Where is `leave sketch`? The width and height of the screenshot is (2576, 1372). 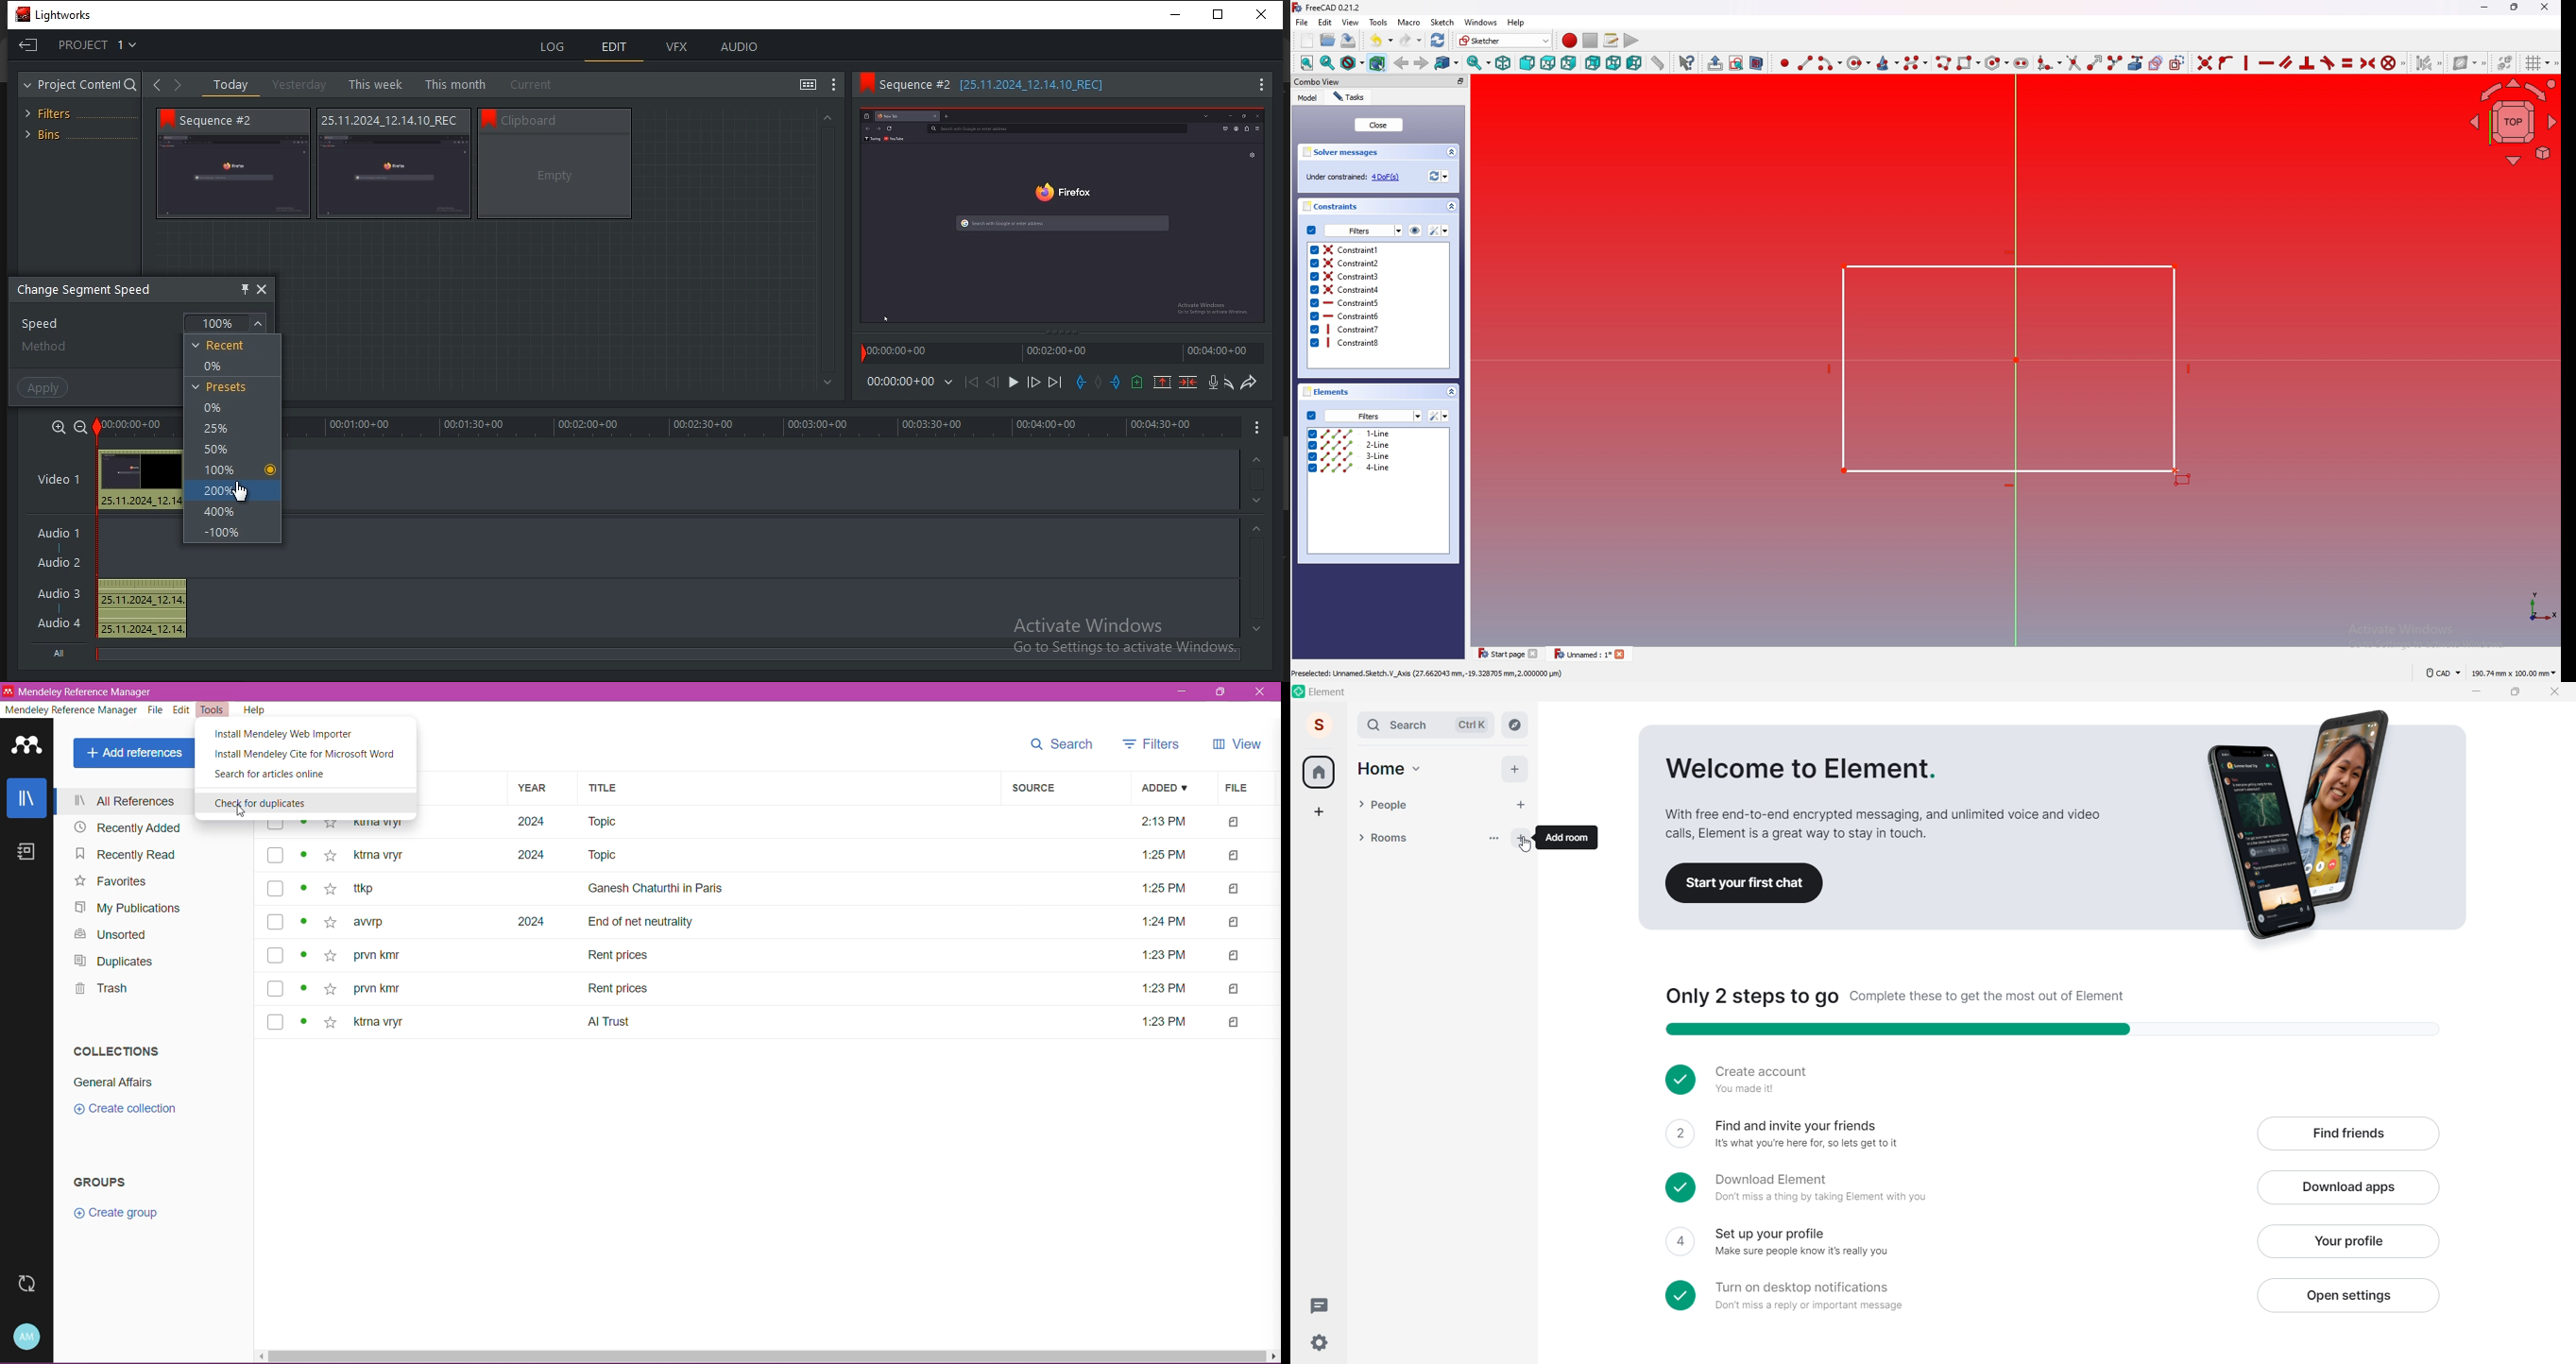 leave sketch is located at coordinates (1716, 64).